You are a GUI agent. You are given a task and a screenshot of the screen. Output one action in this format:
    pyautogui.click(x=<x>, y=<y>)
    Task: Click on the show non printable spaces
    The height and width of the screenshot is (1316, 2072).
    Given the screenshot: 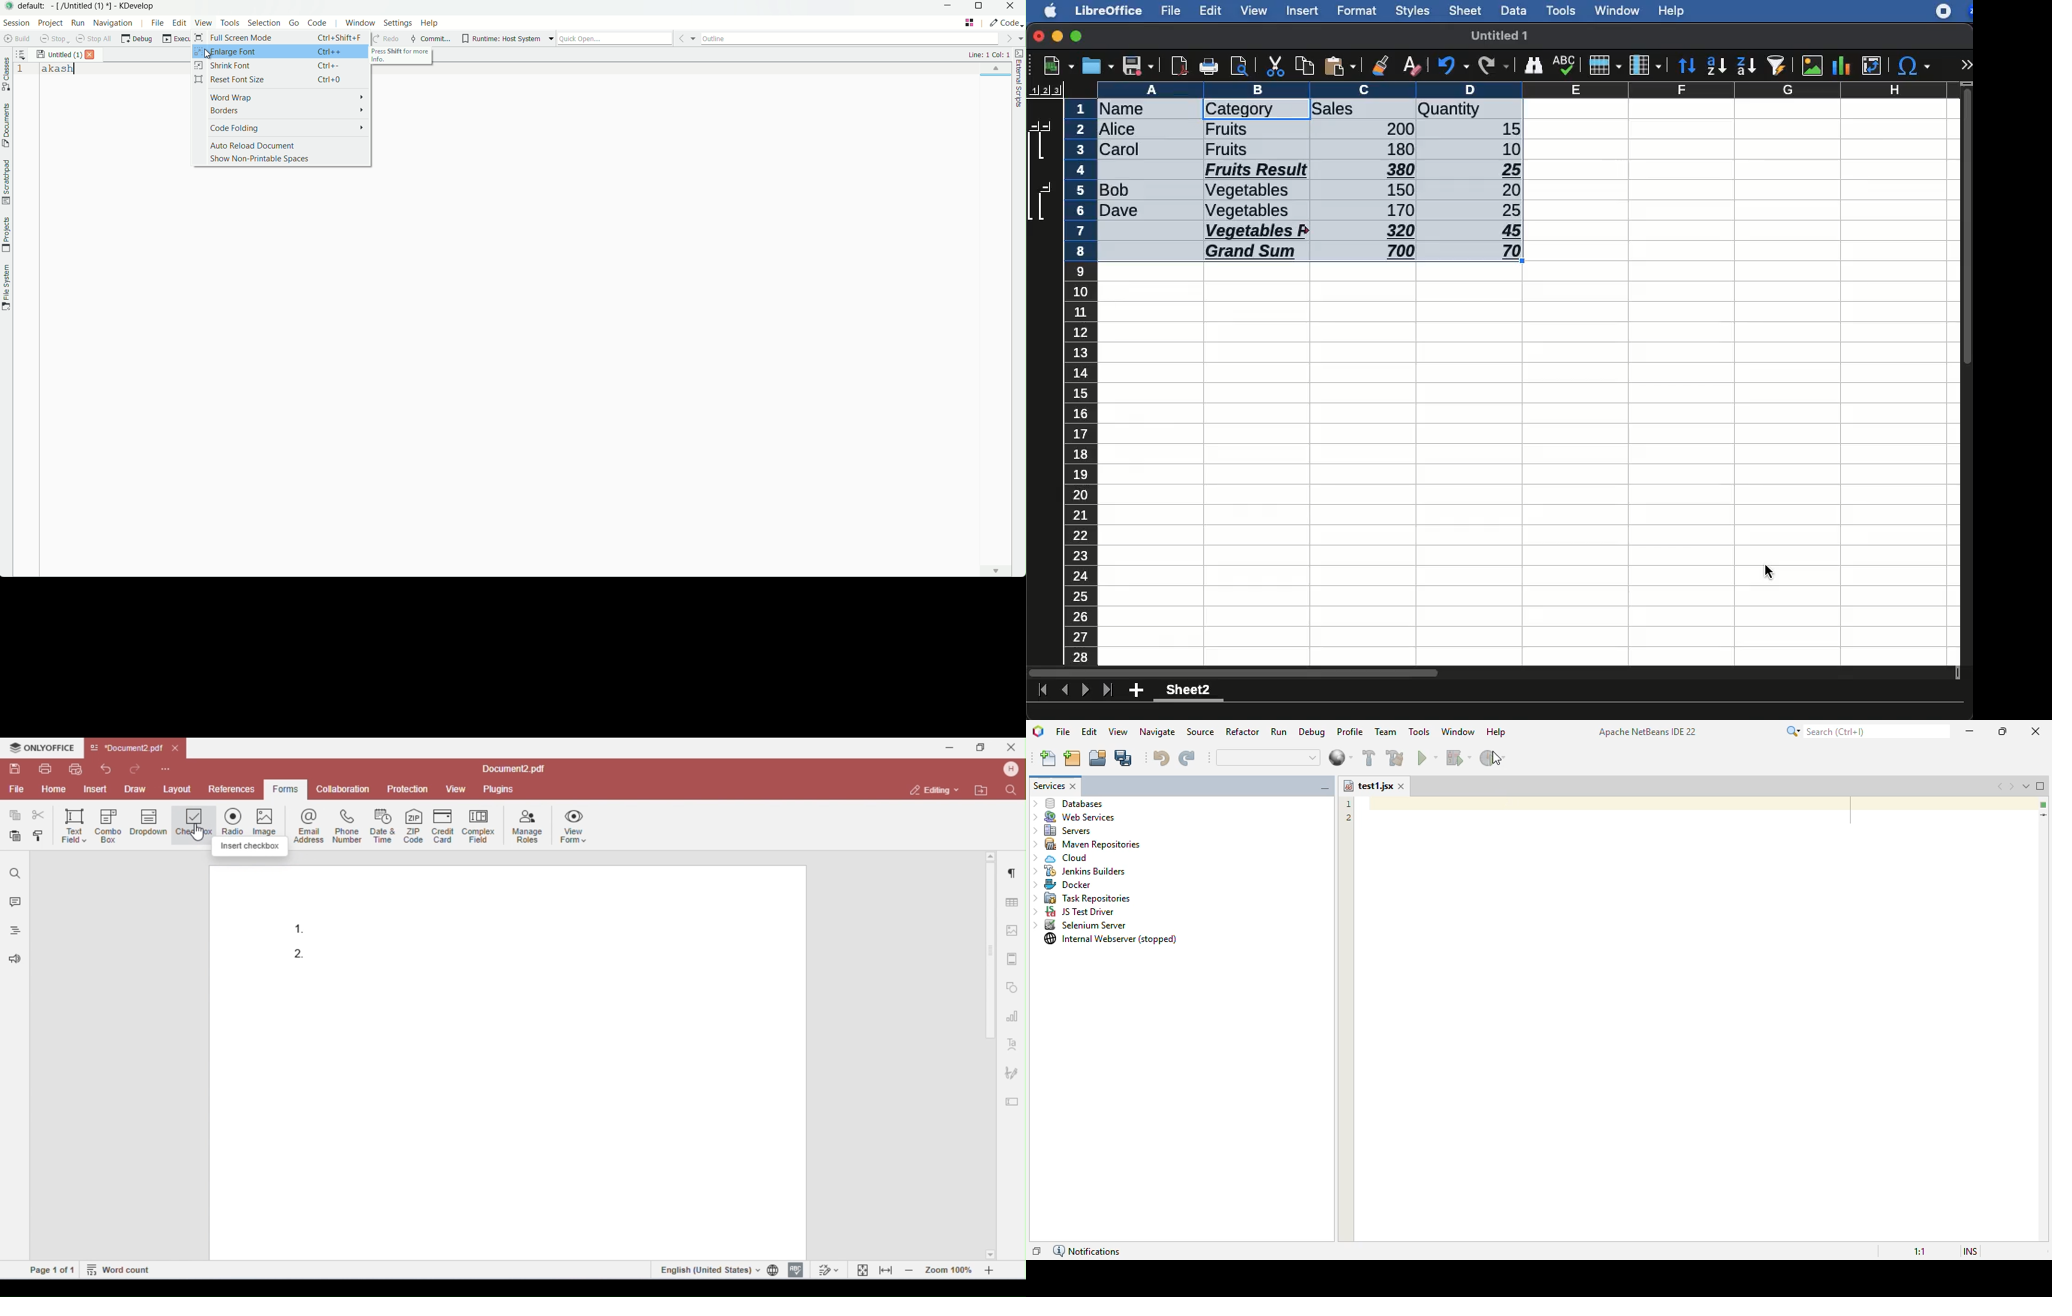 What is the action you would take?
    pyautogui.click(x=281, y=160)
    